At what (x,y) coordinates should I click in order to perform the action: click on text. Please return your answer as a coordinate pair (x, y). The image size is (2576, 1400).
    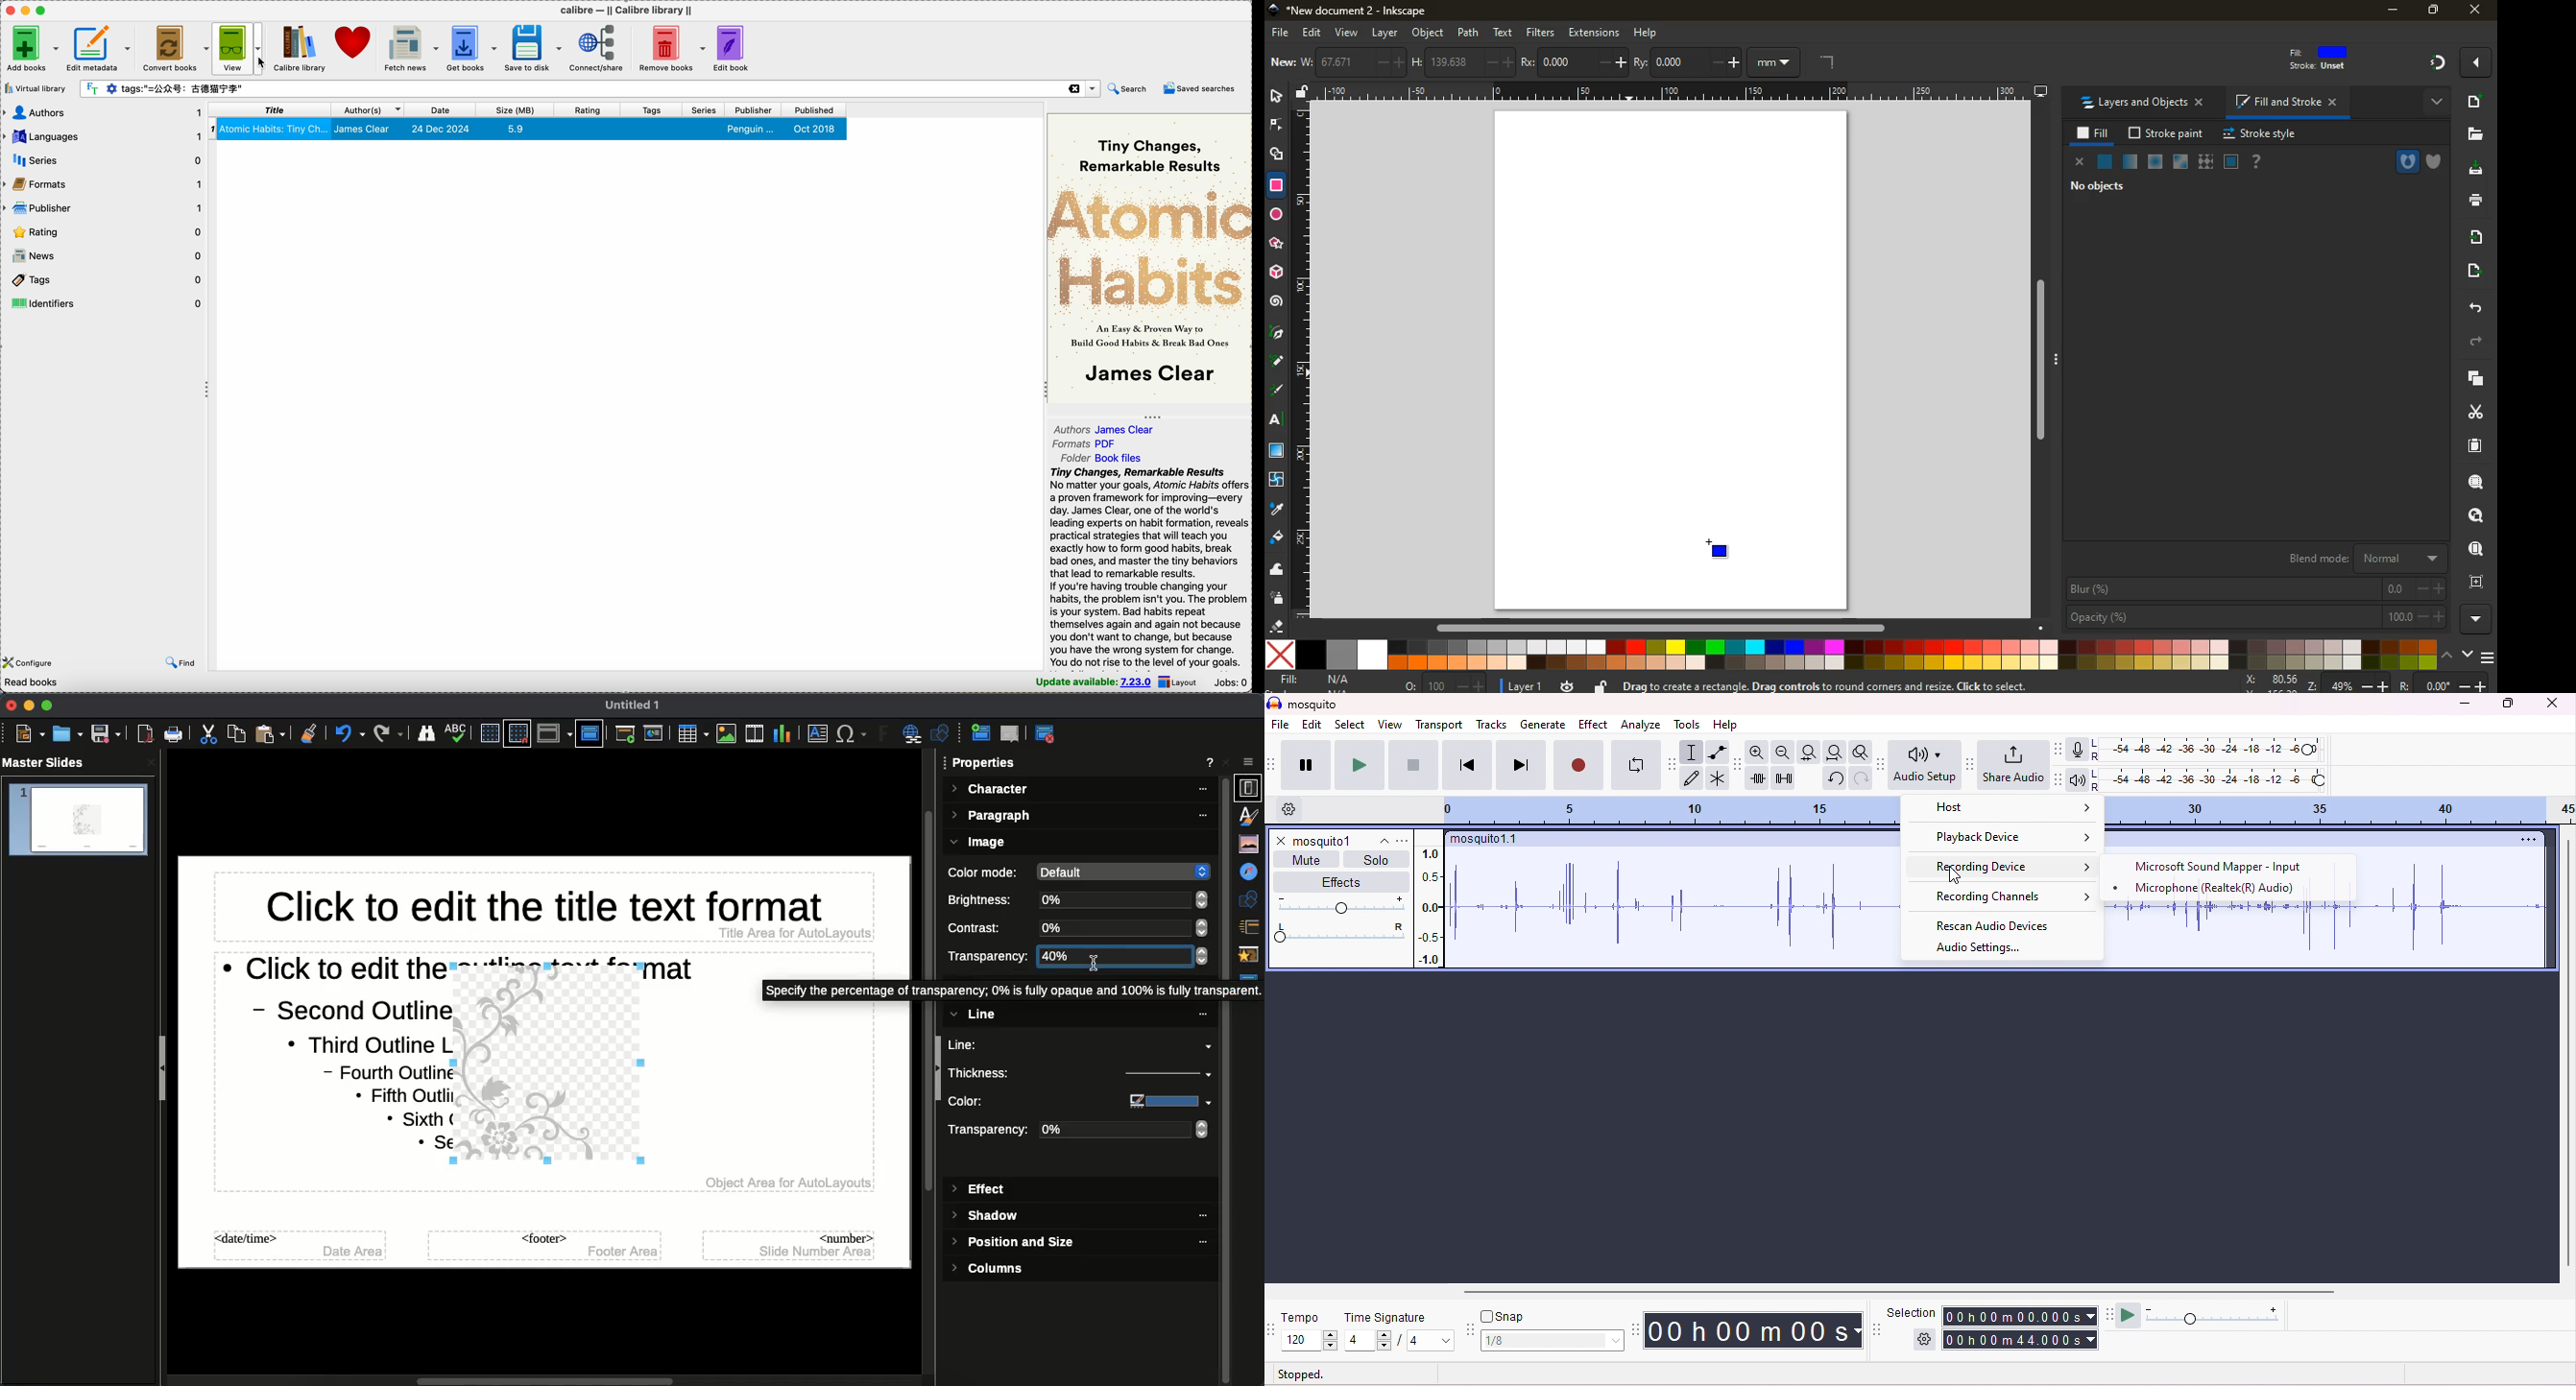
    Looking at the image, I should click on (1278, 420).